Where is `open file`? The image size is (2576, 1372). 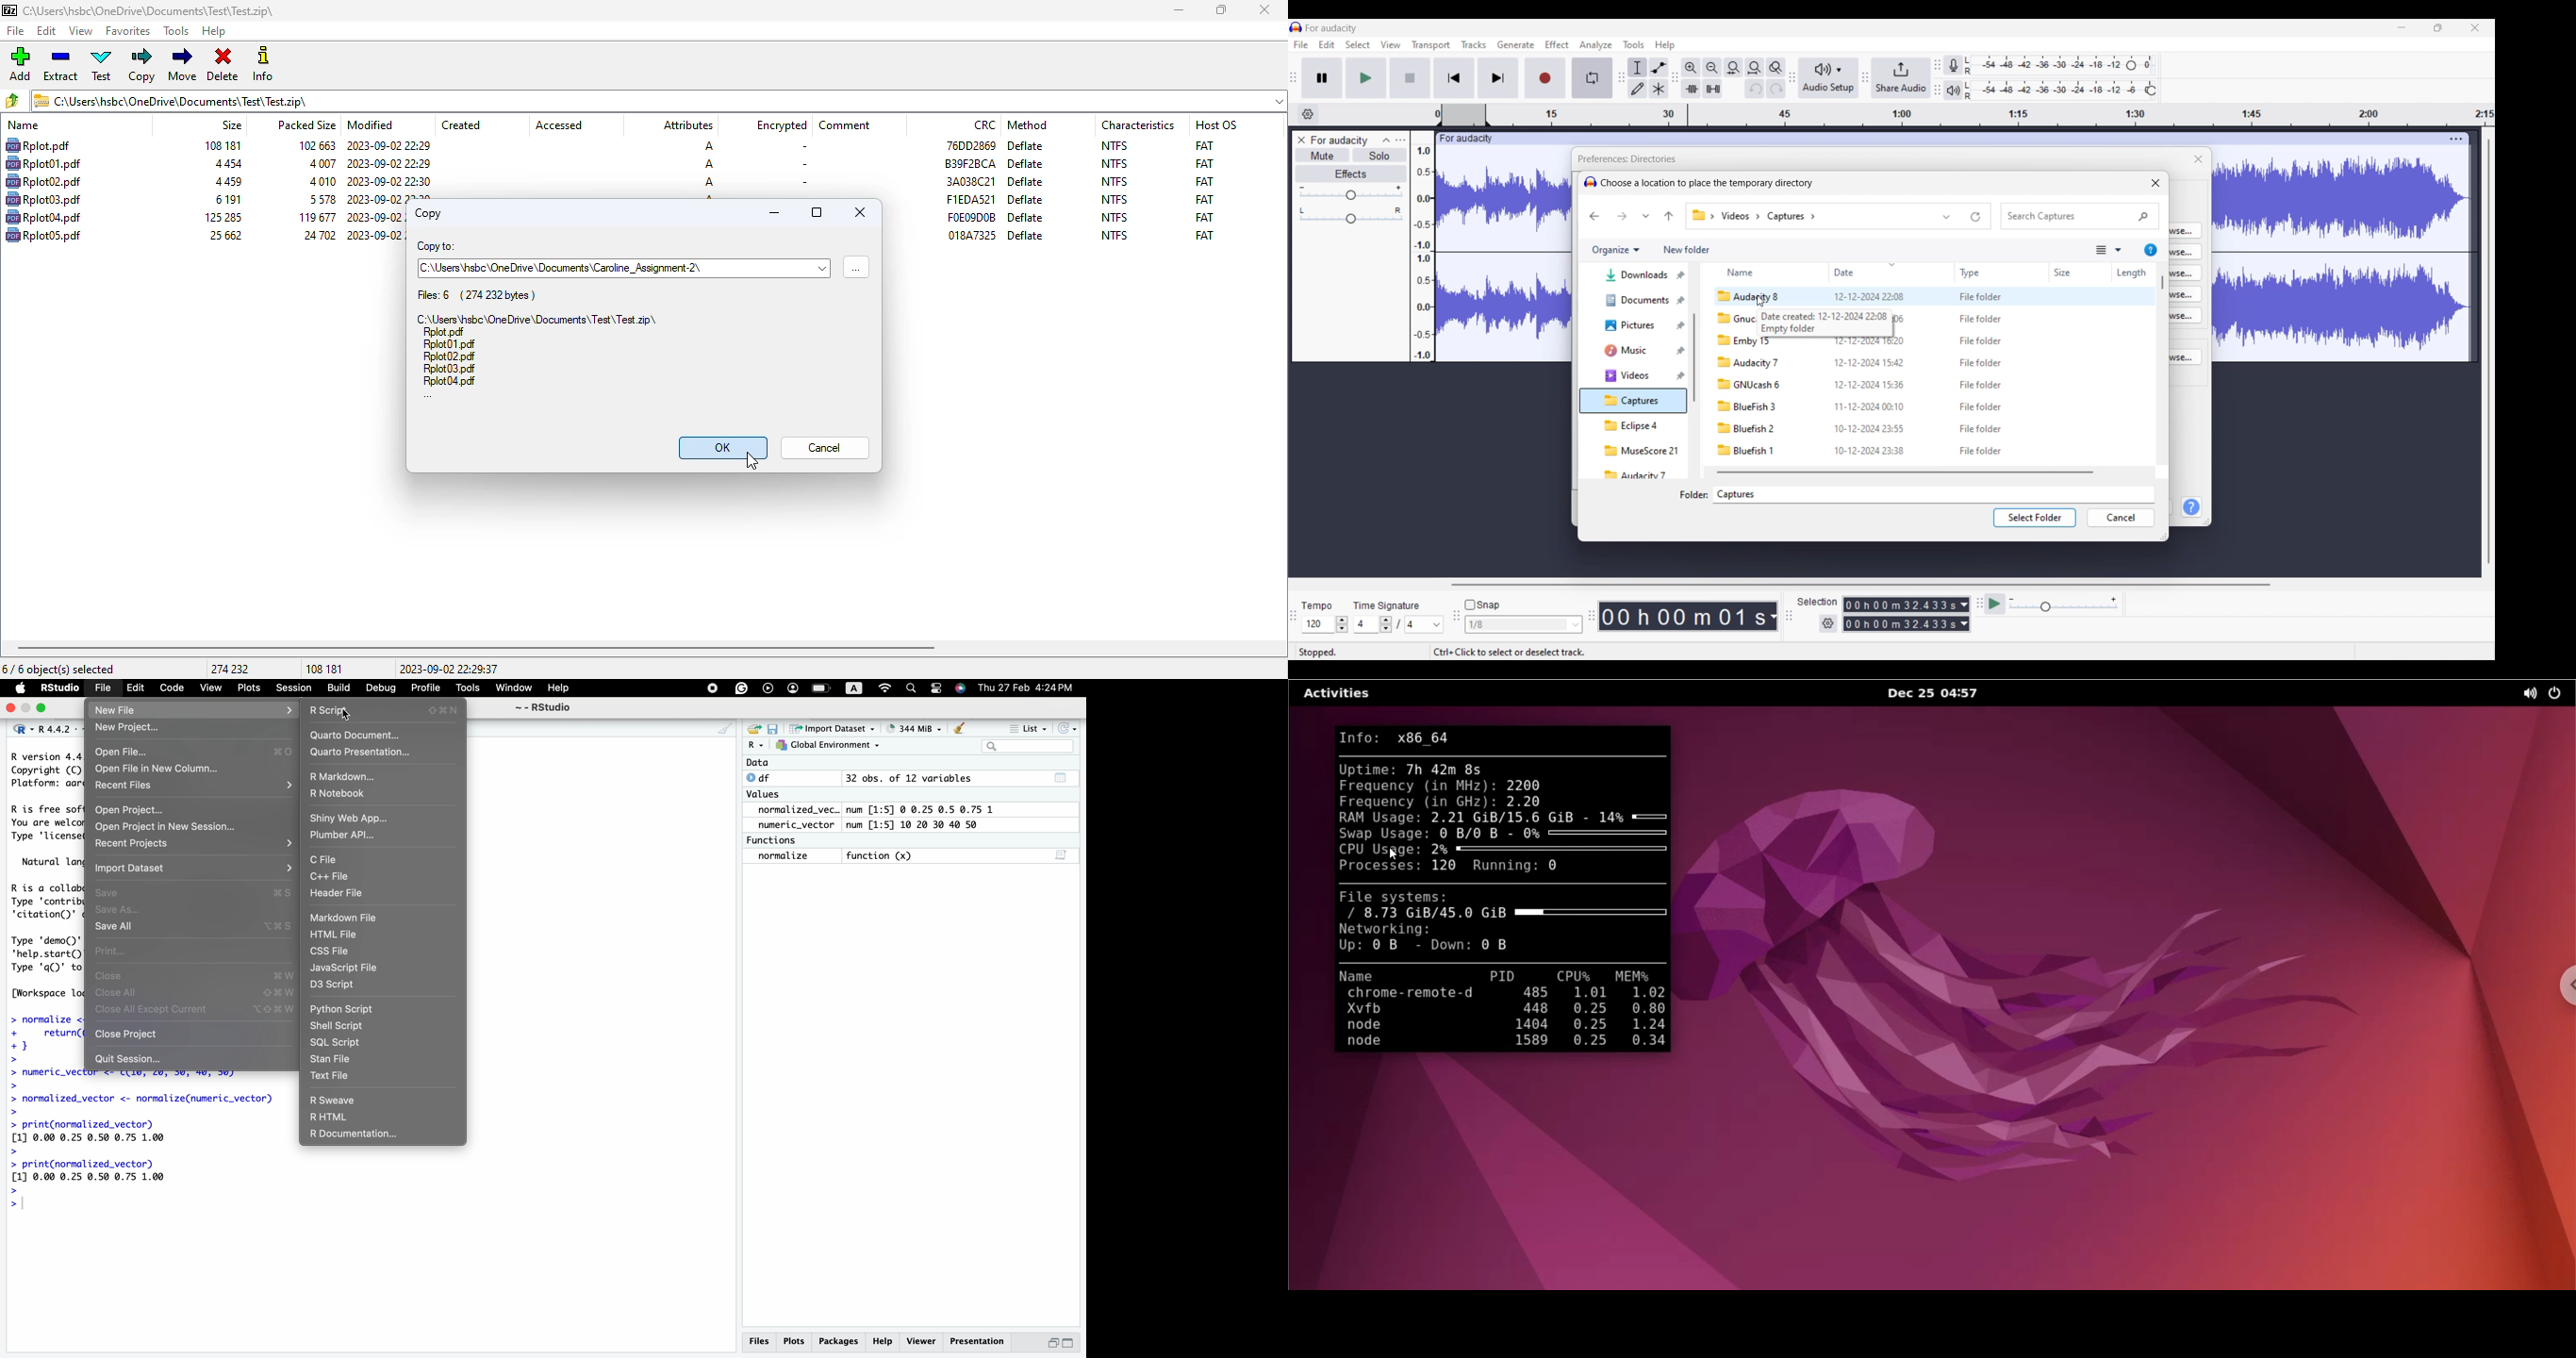
open file is located at coordinates (755, 730).